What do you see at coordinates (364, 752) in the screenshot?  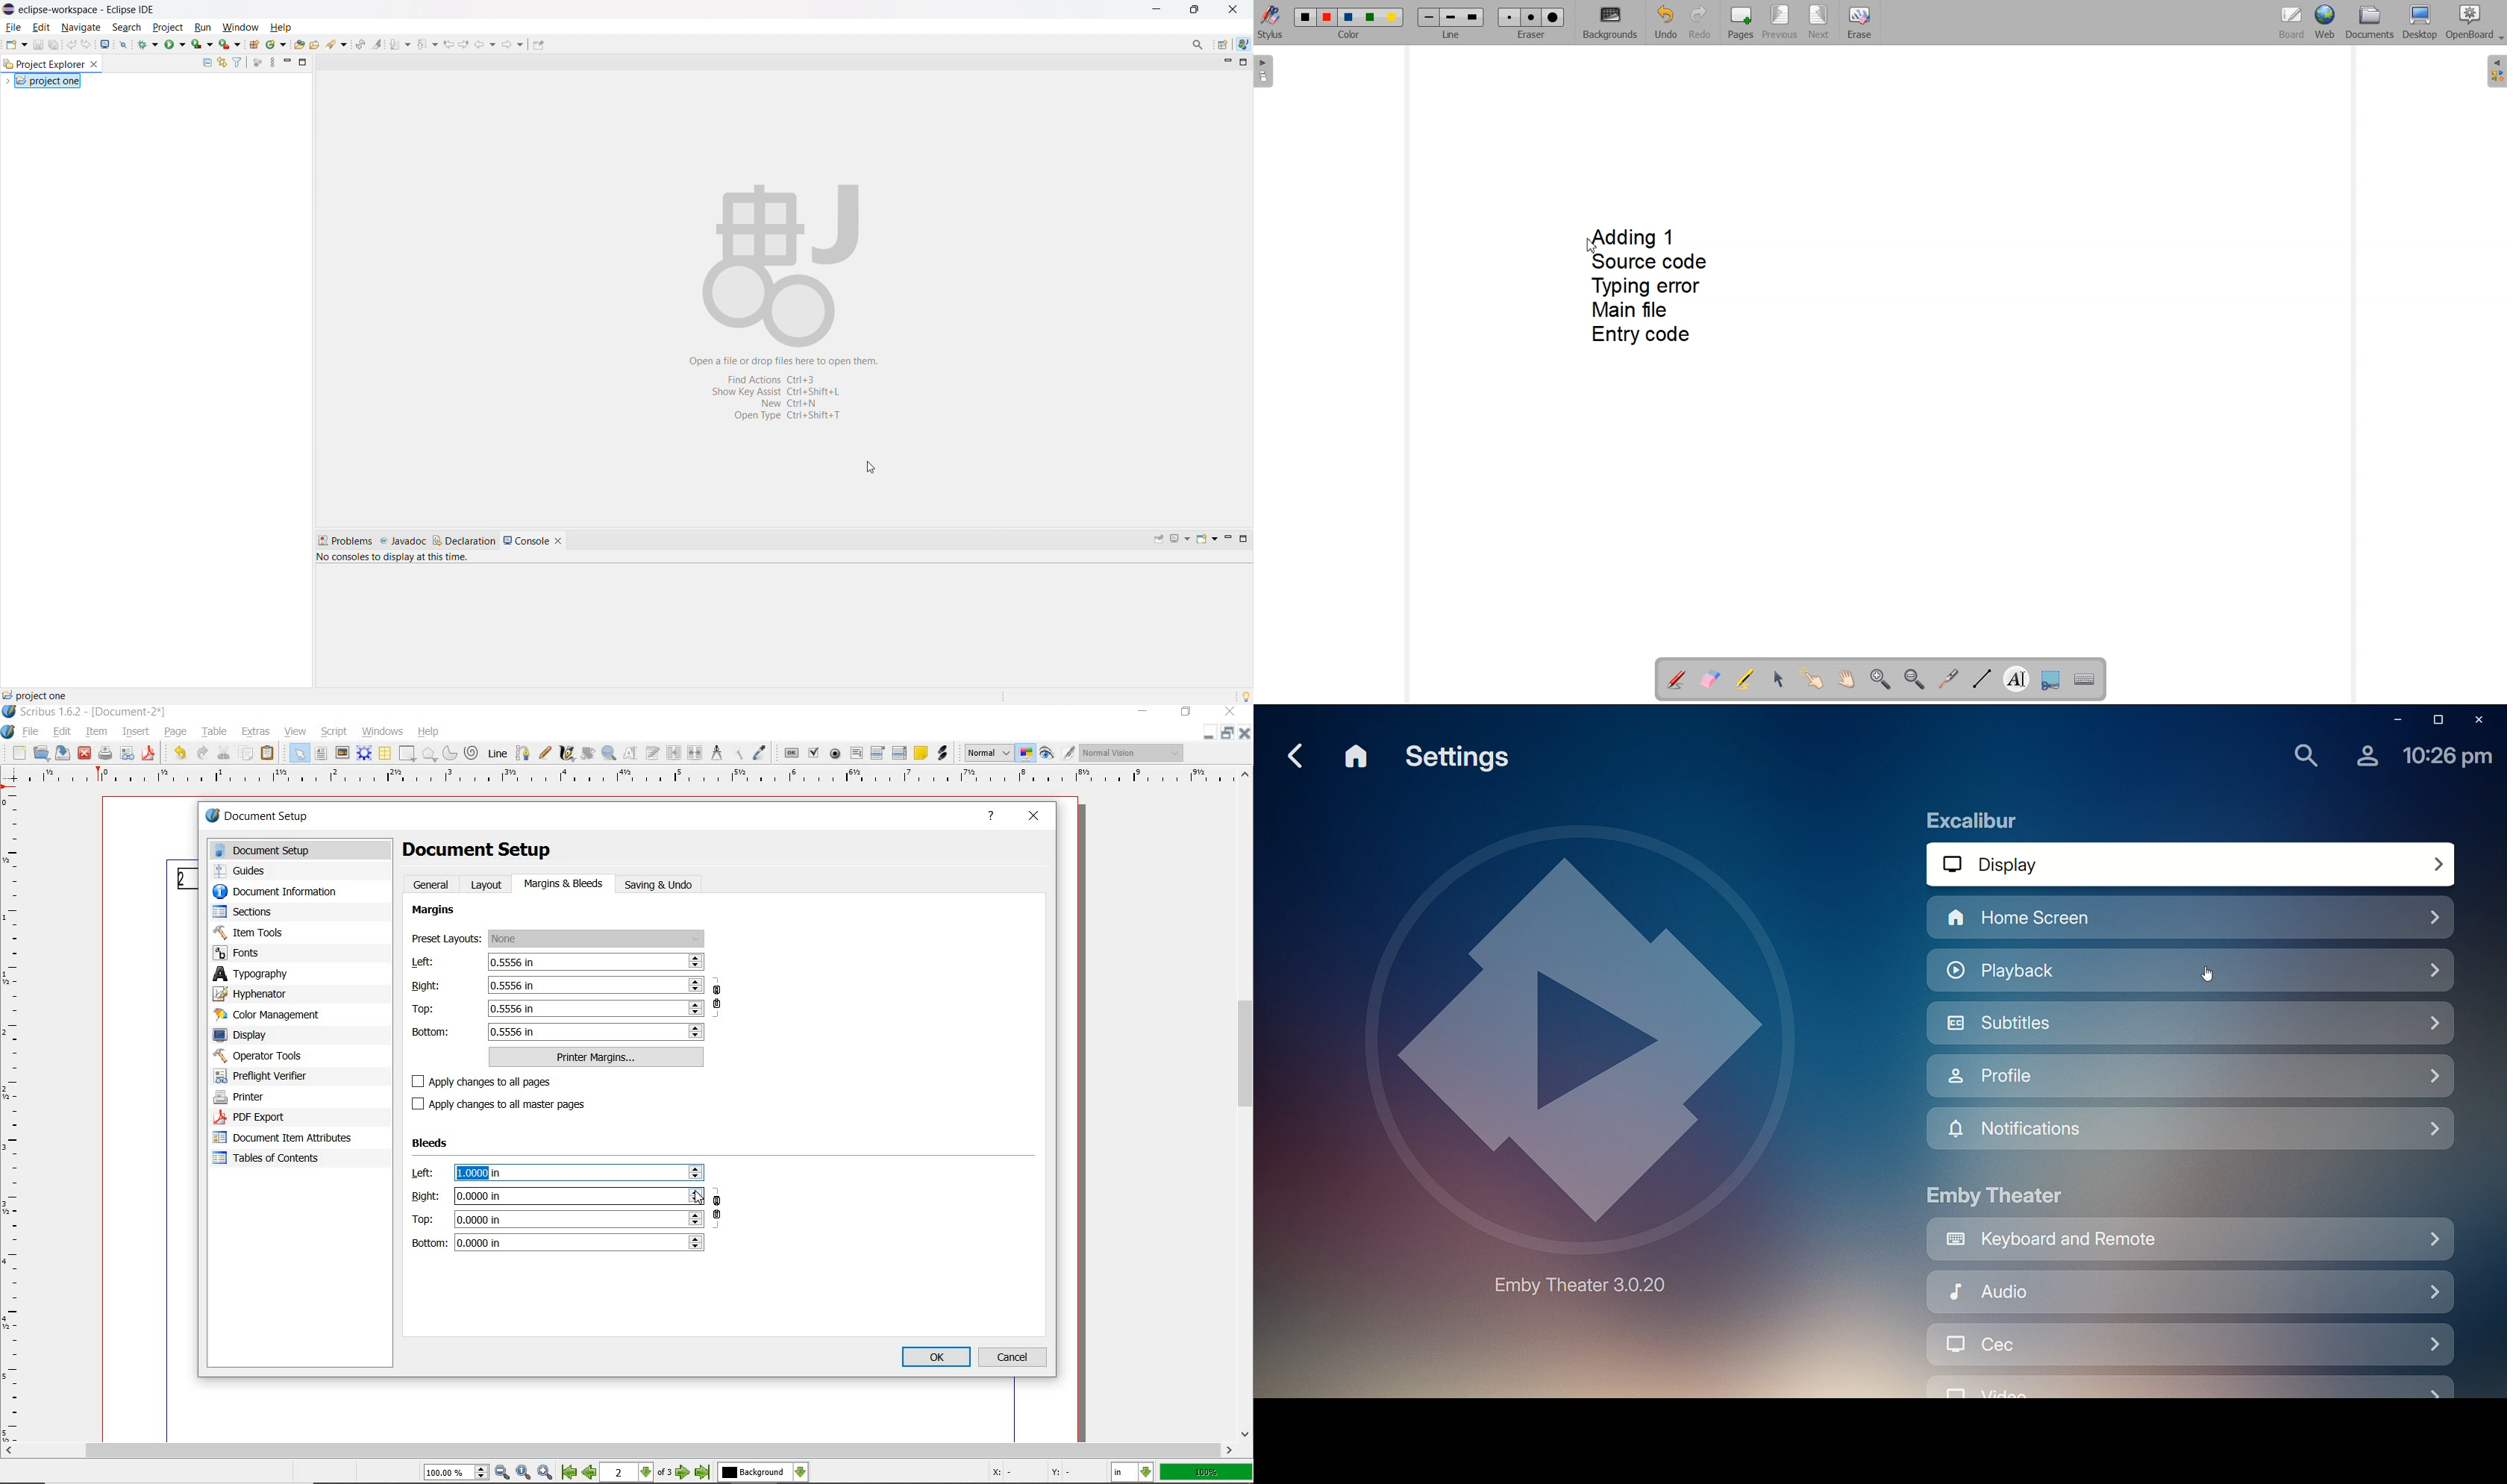 I see `render frame` at bounding box center [364, 752].